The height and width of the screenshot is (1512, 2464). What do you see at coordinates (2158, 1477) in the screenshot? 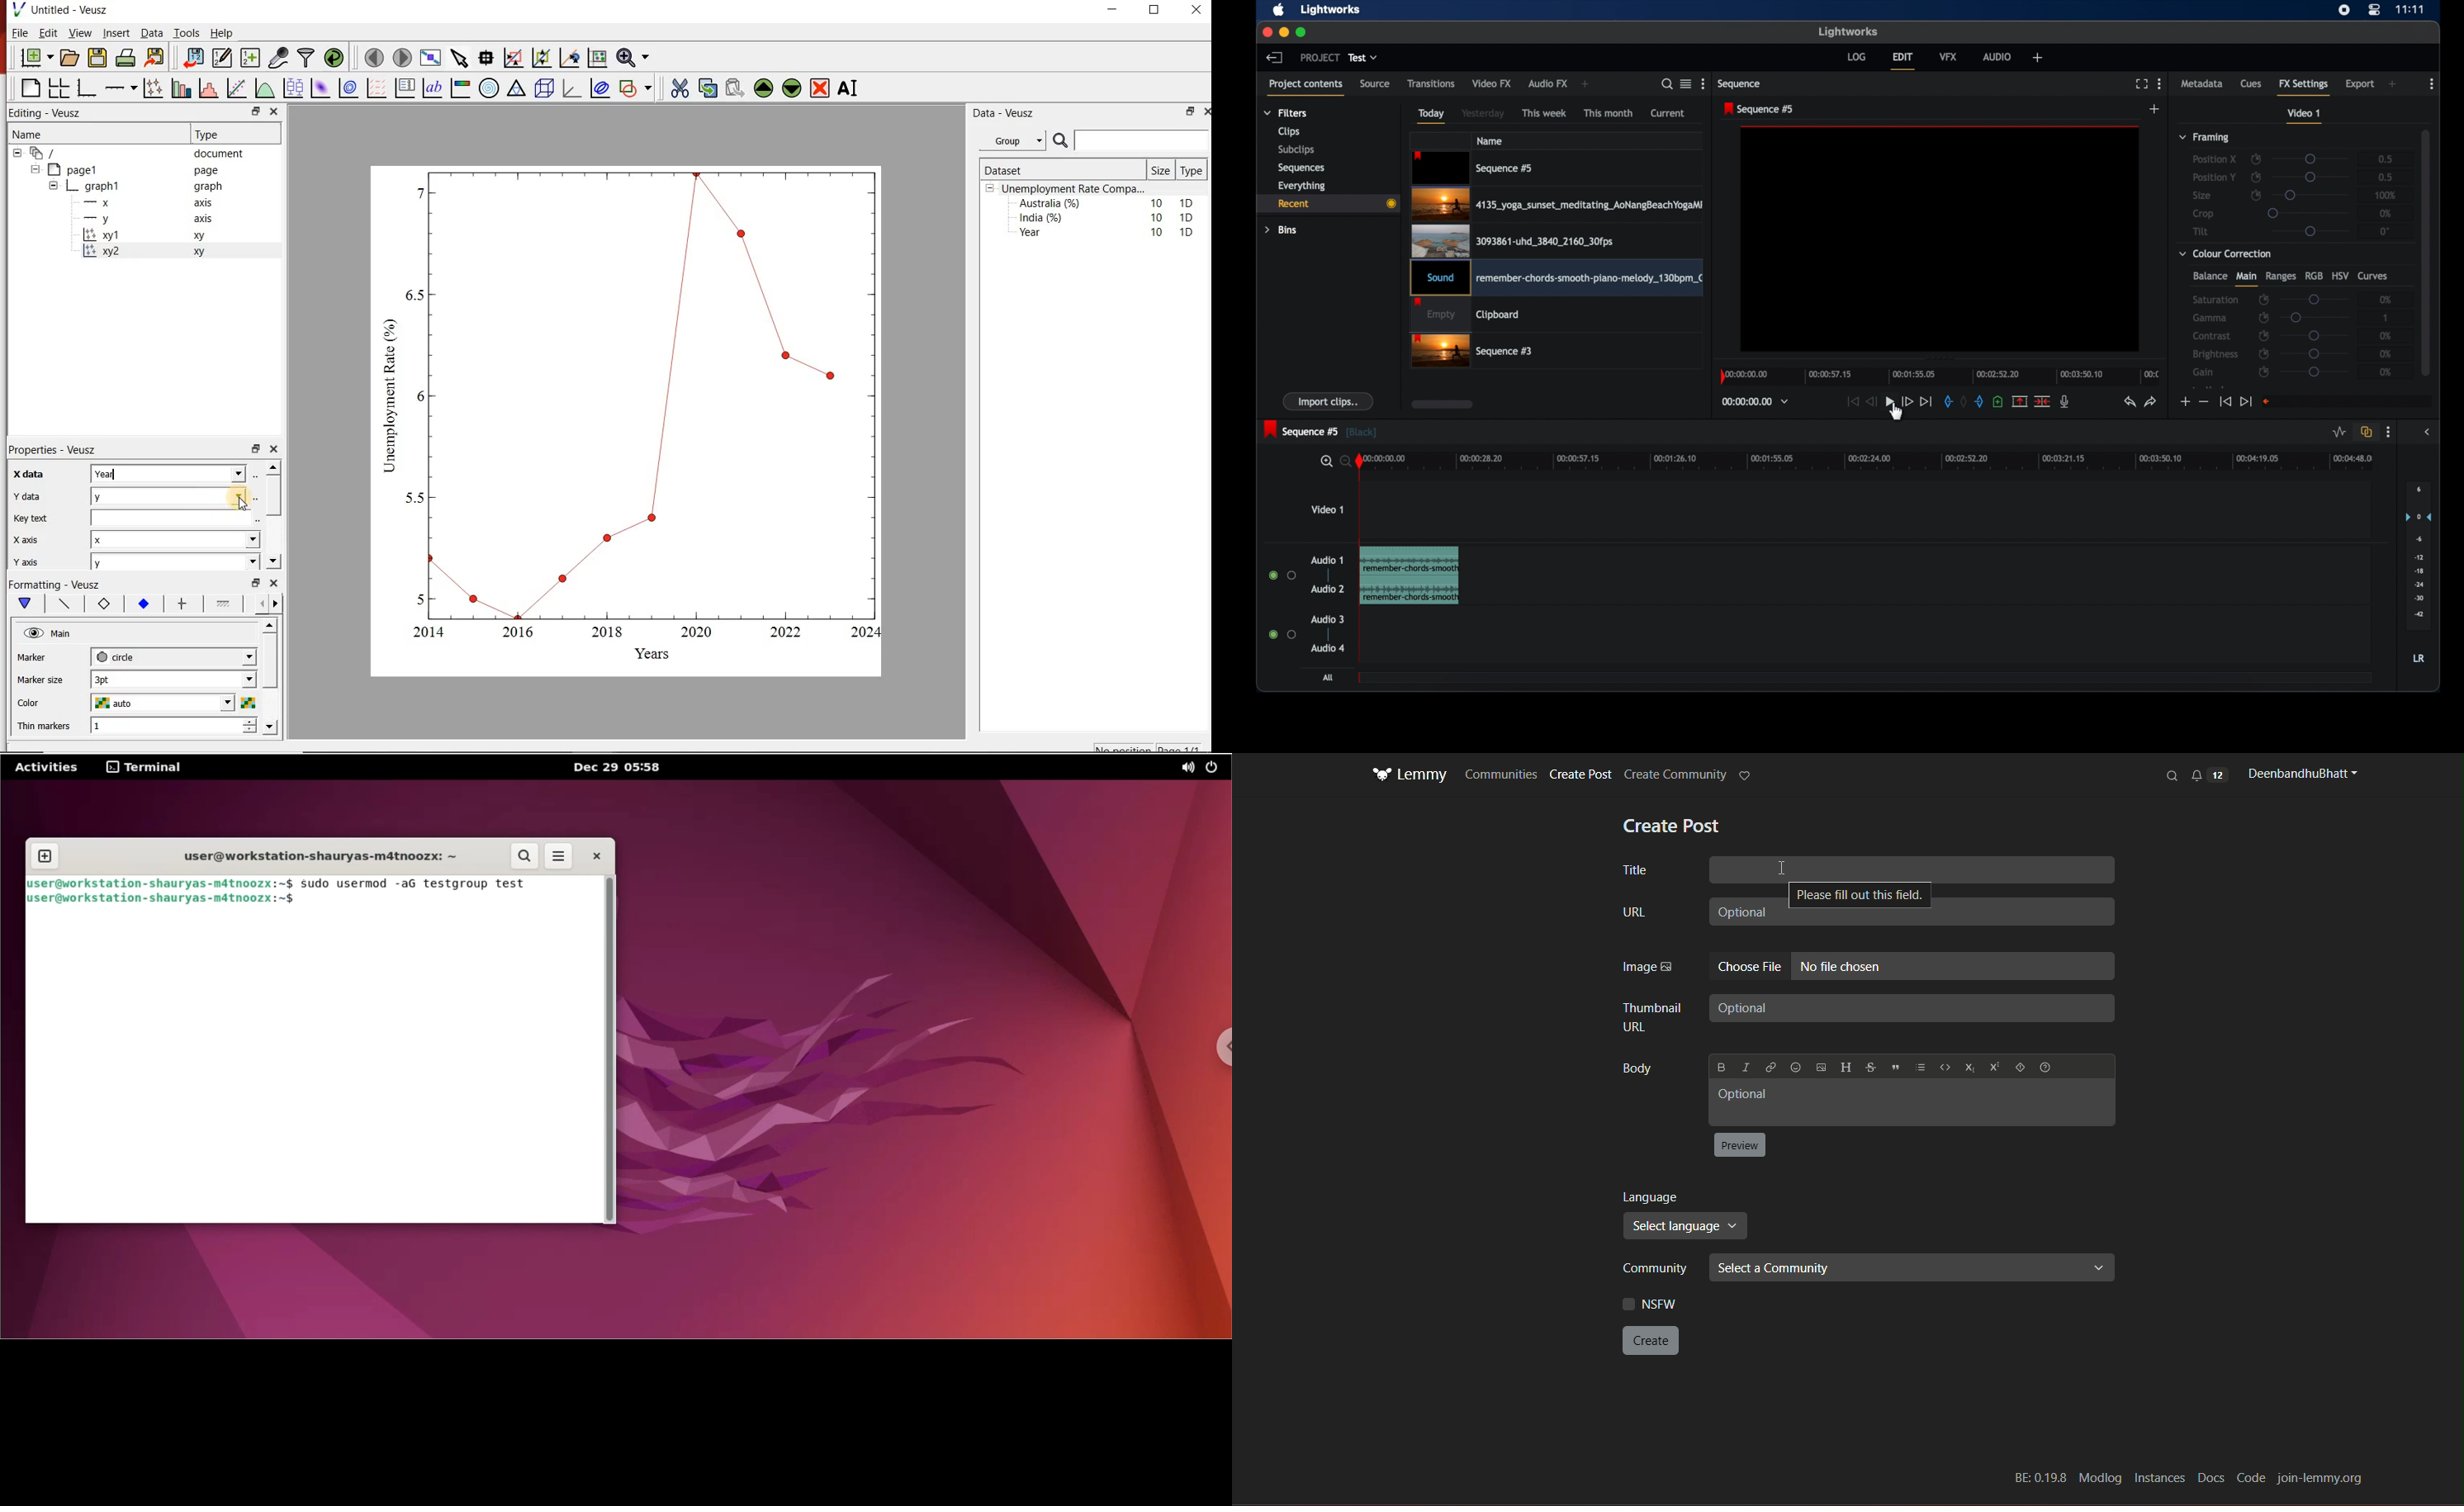
I see `Instances` at bounding box center [2158, 1477].